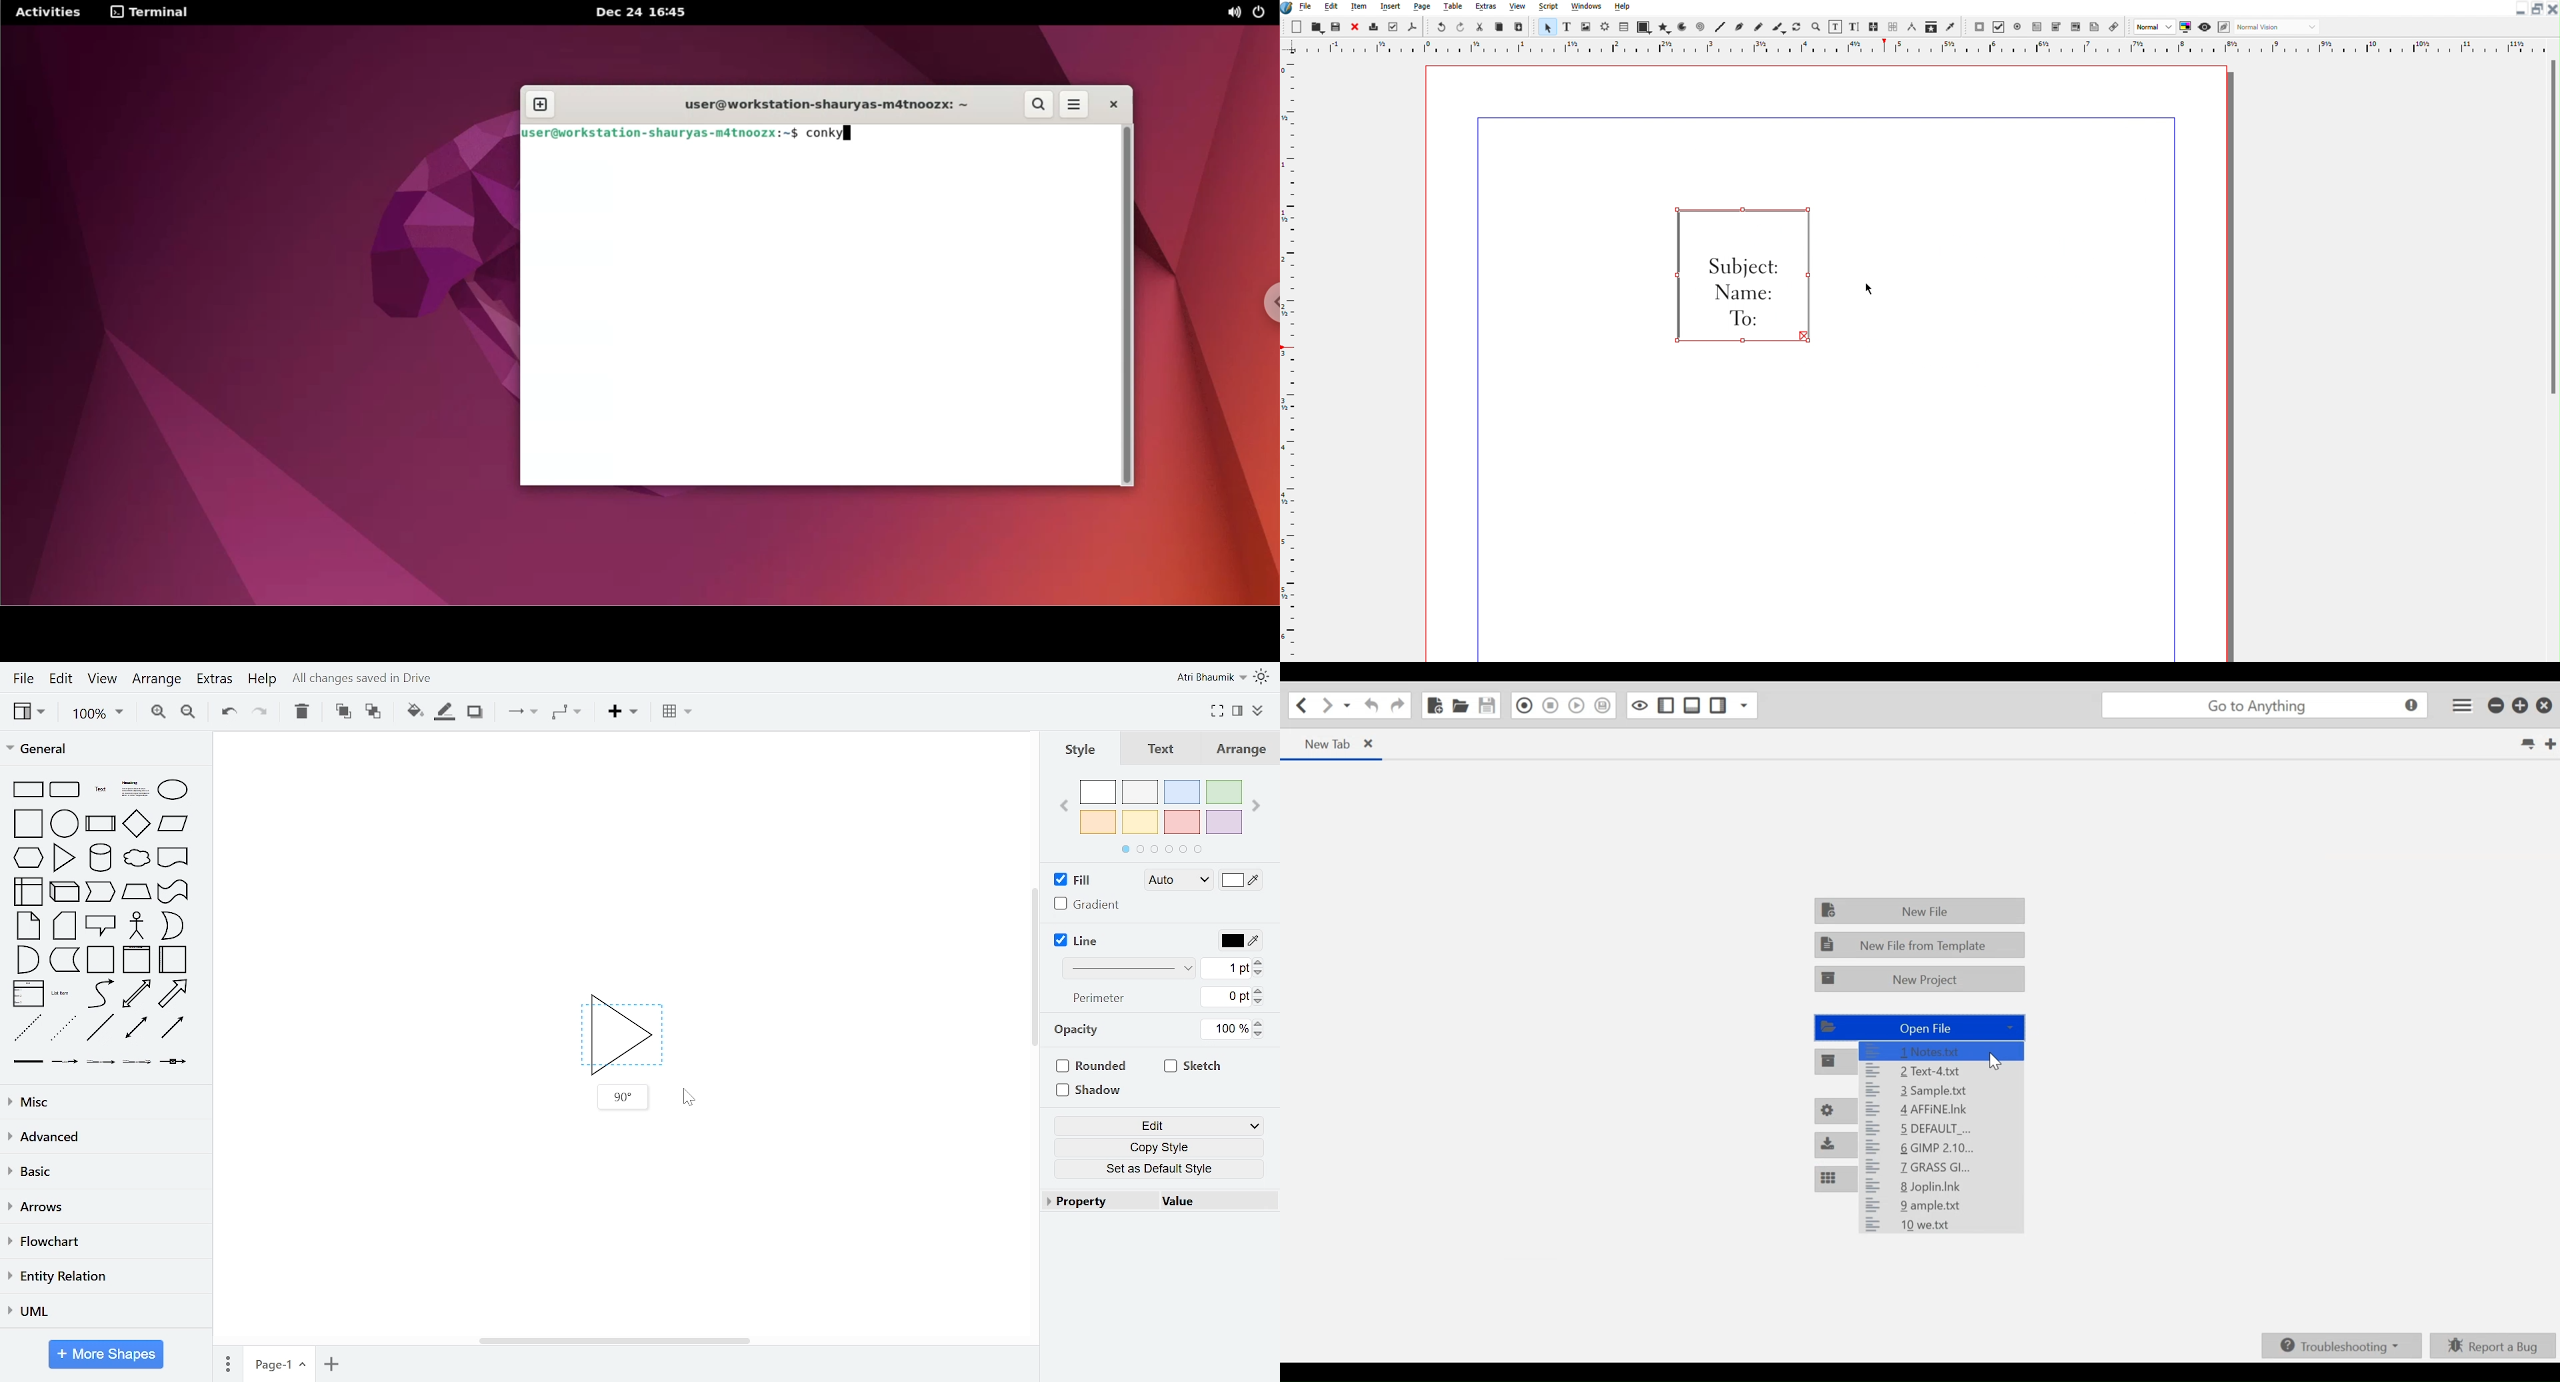  Describe the element at coordinates (103, 1276) in the screenshot. I see `entity relation` at that location.